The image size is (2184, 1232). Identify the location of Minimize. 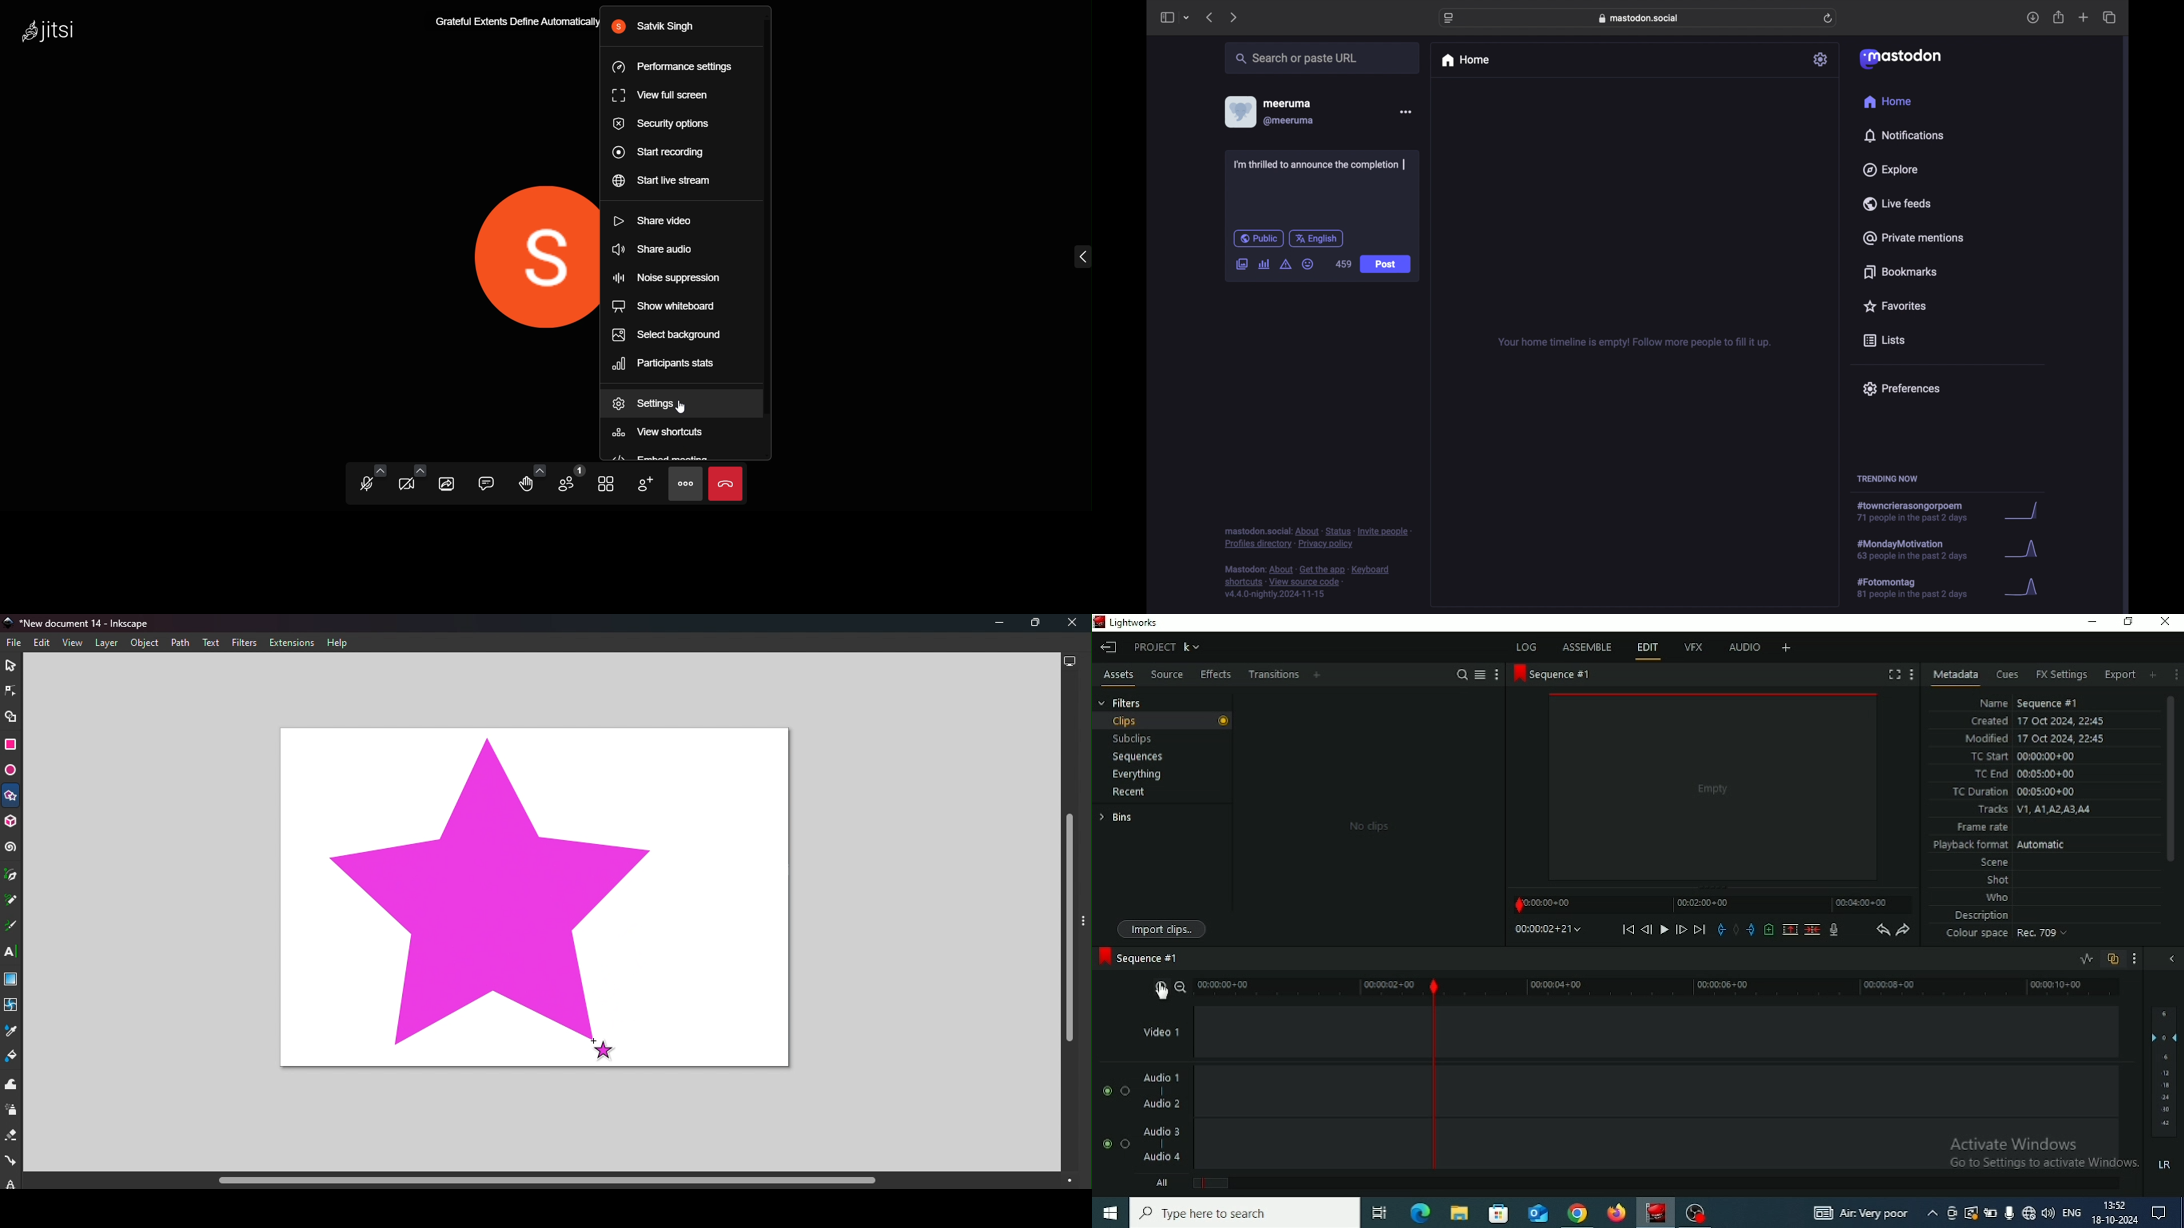
(2093, 623).